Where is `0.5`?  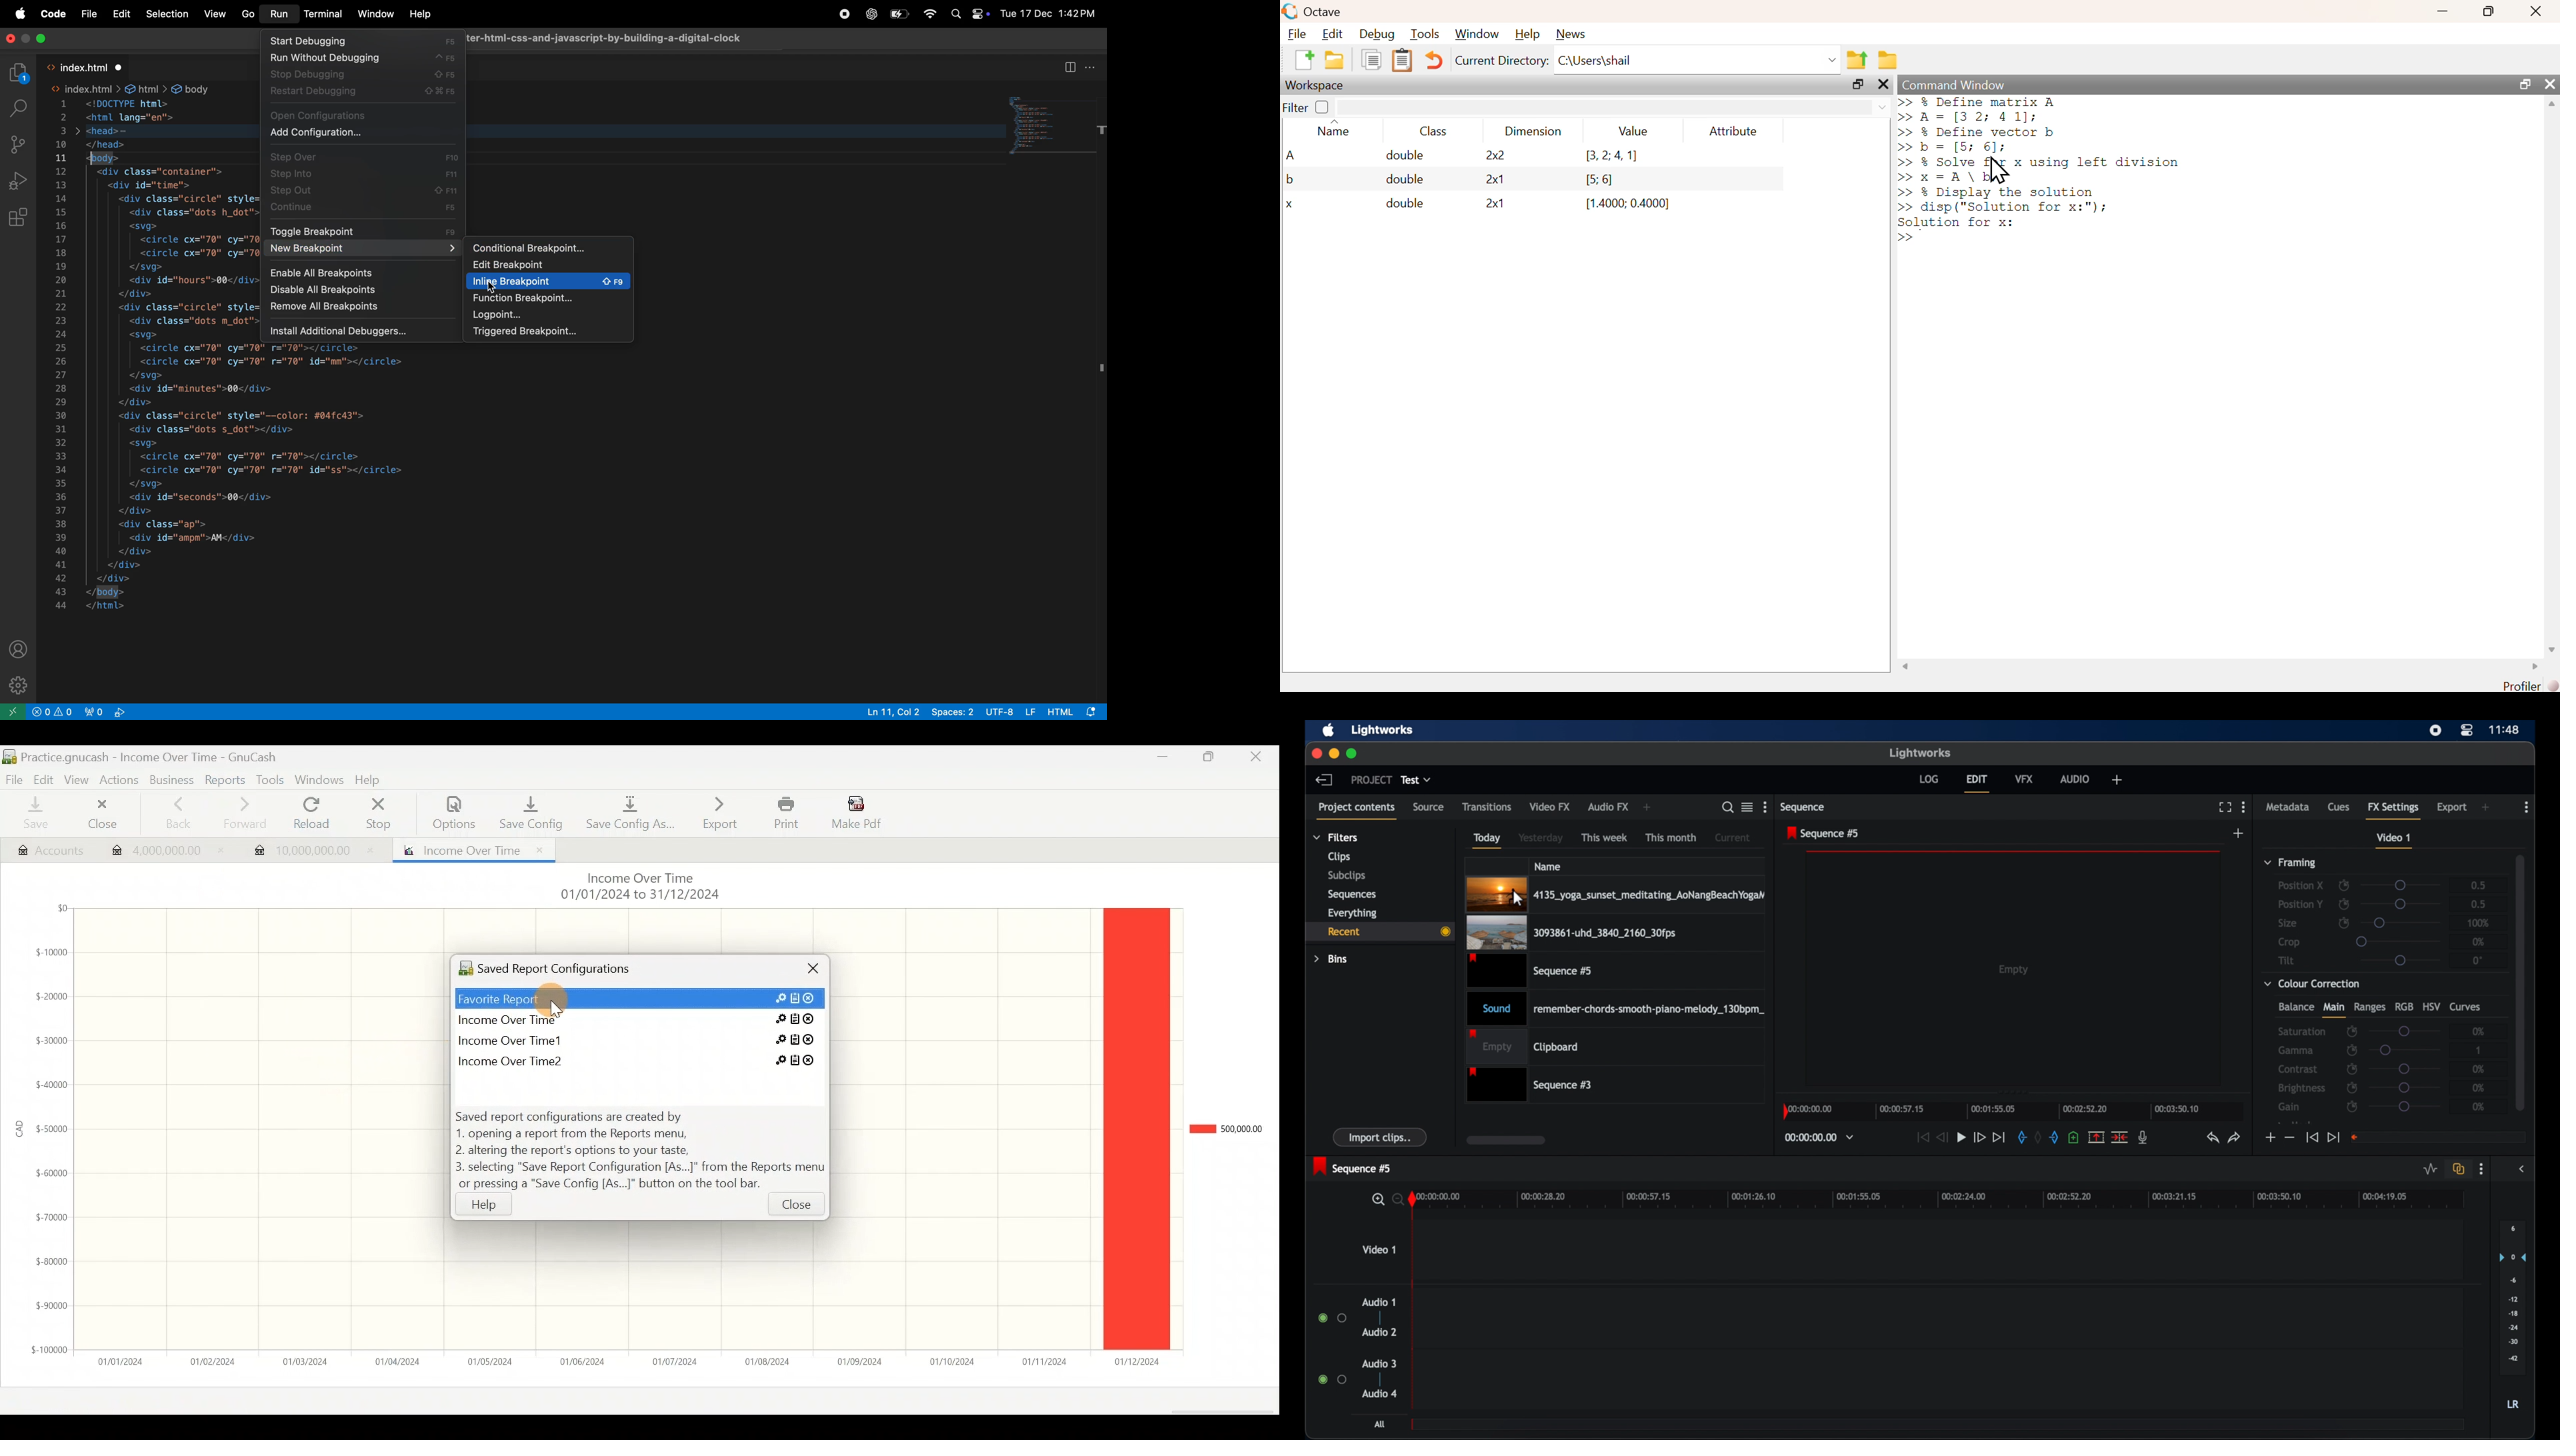
0.5 is located at coordinates (2477, 904).